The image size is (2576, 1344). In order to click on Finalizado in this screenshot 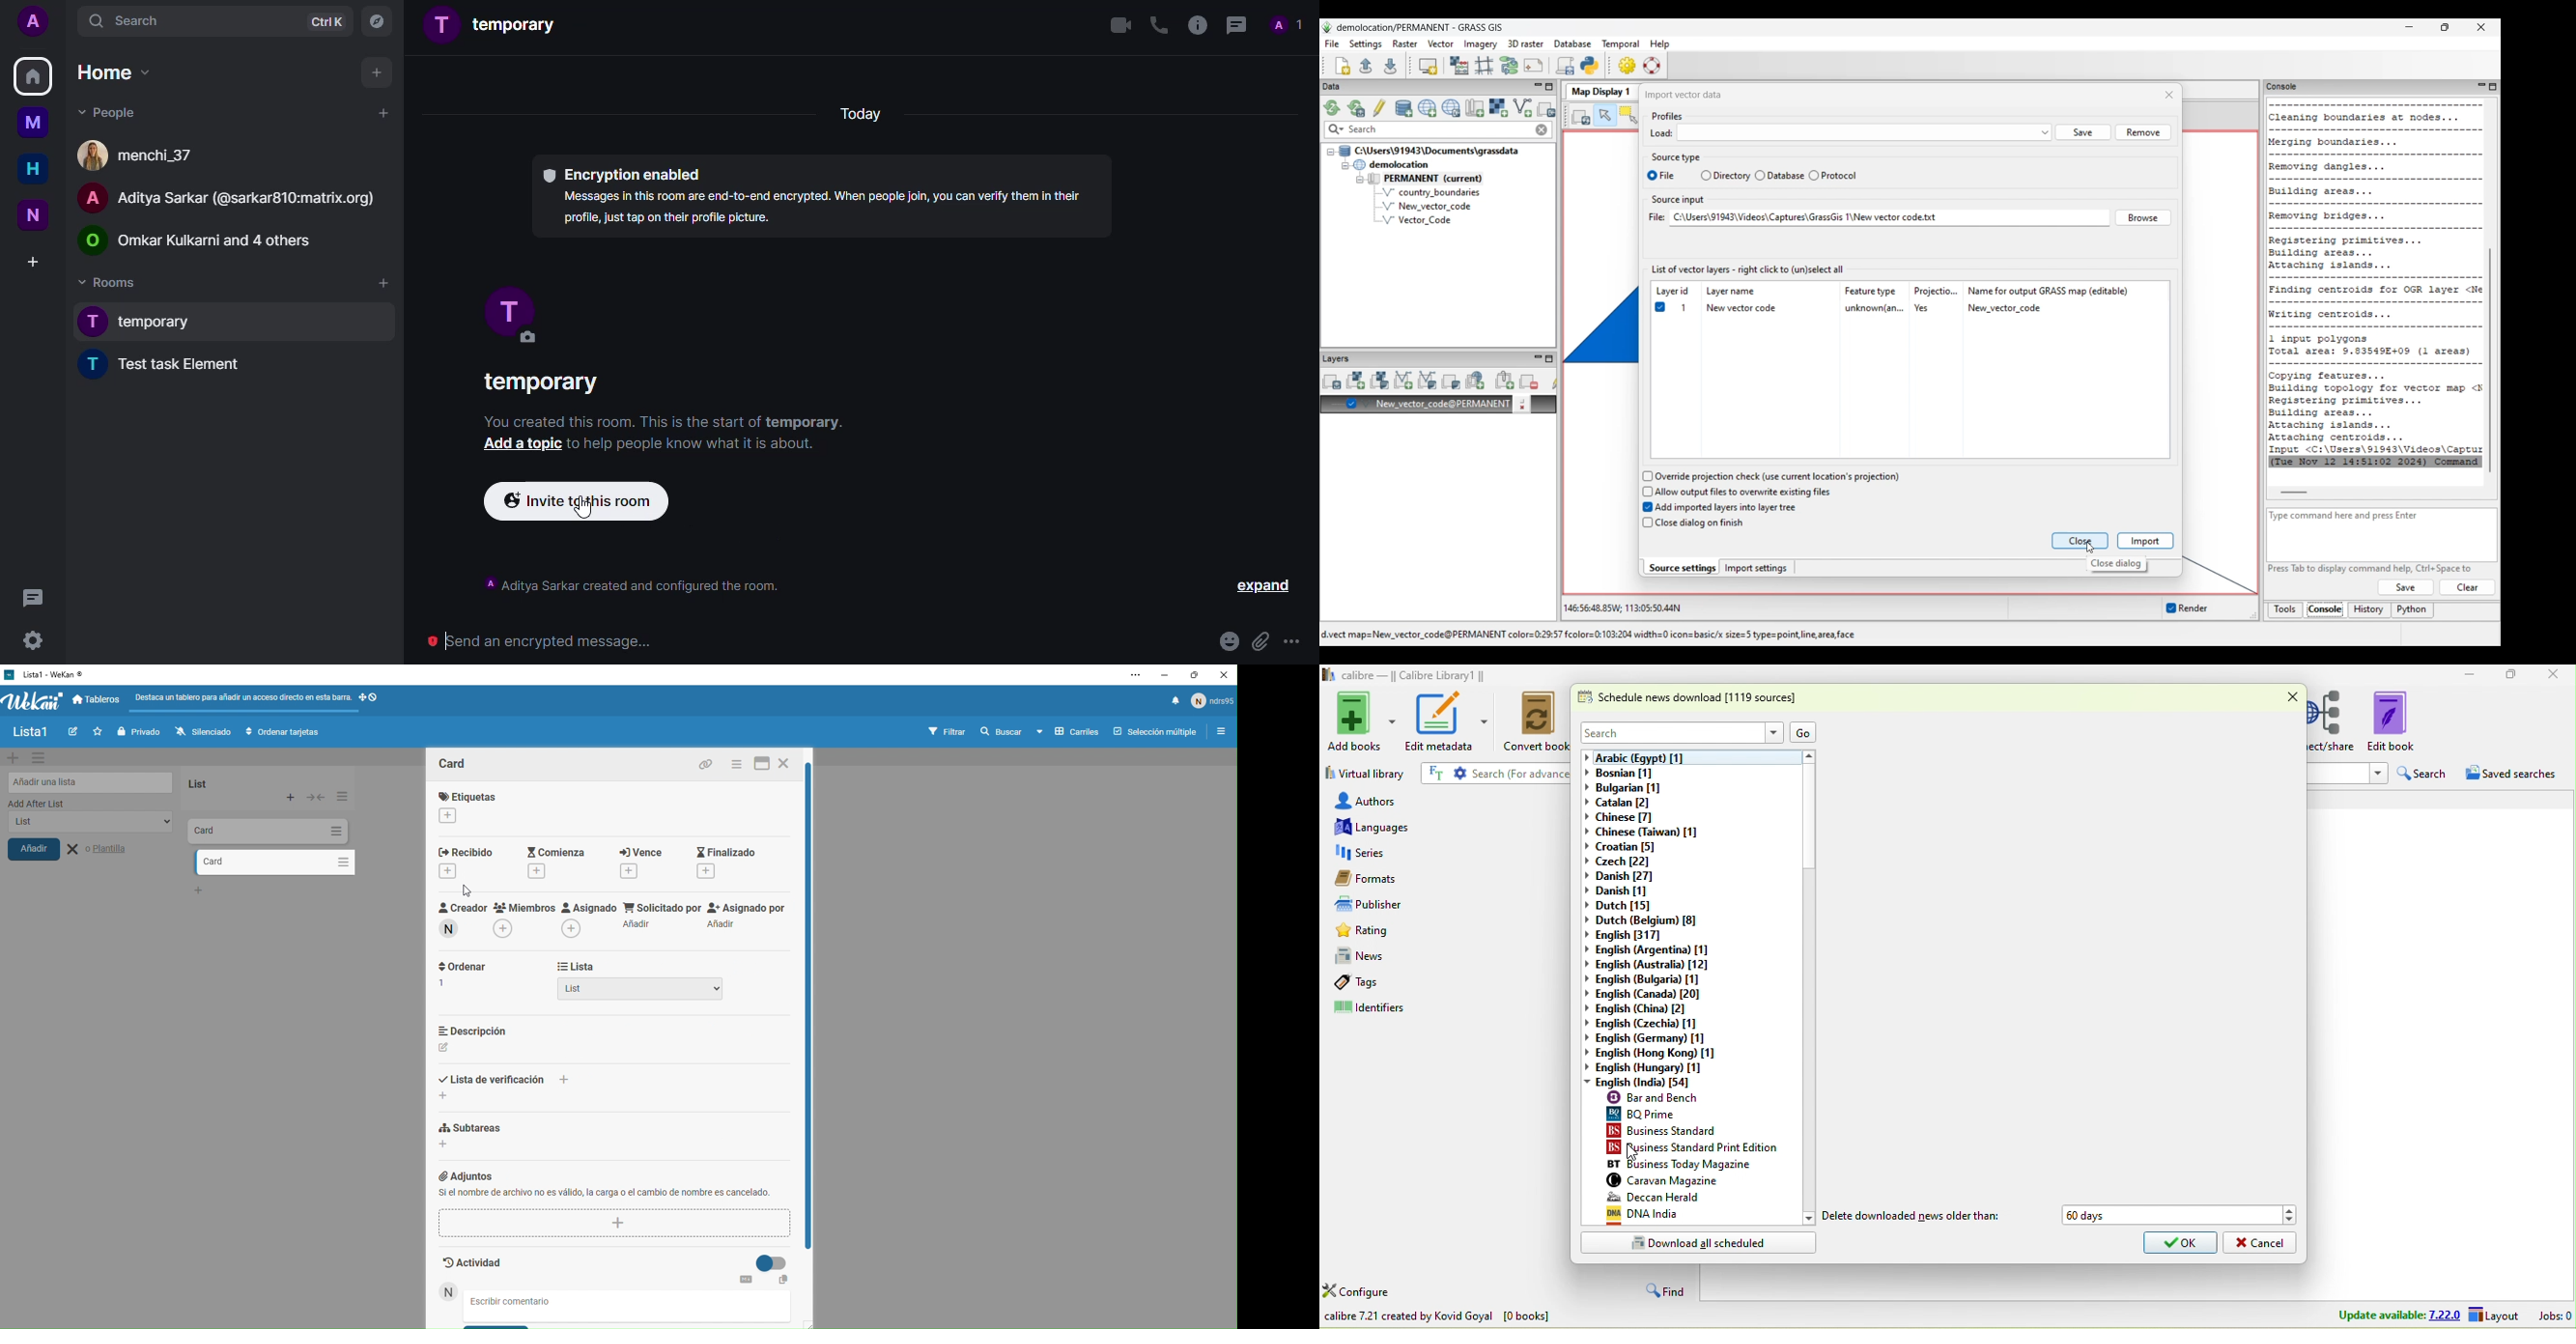, I will do `click(734, 862)`.